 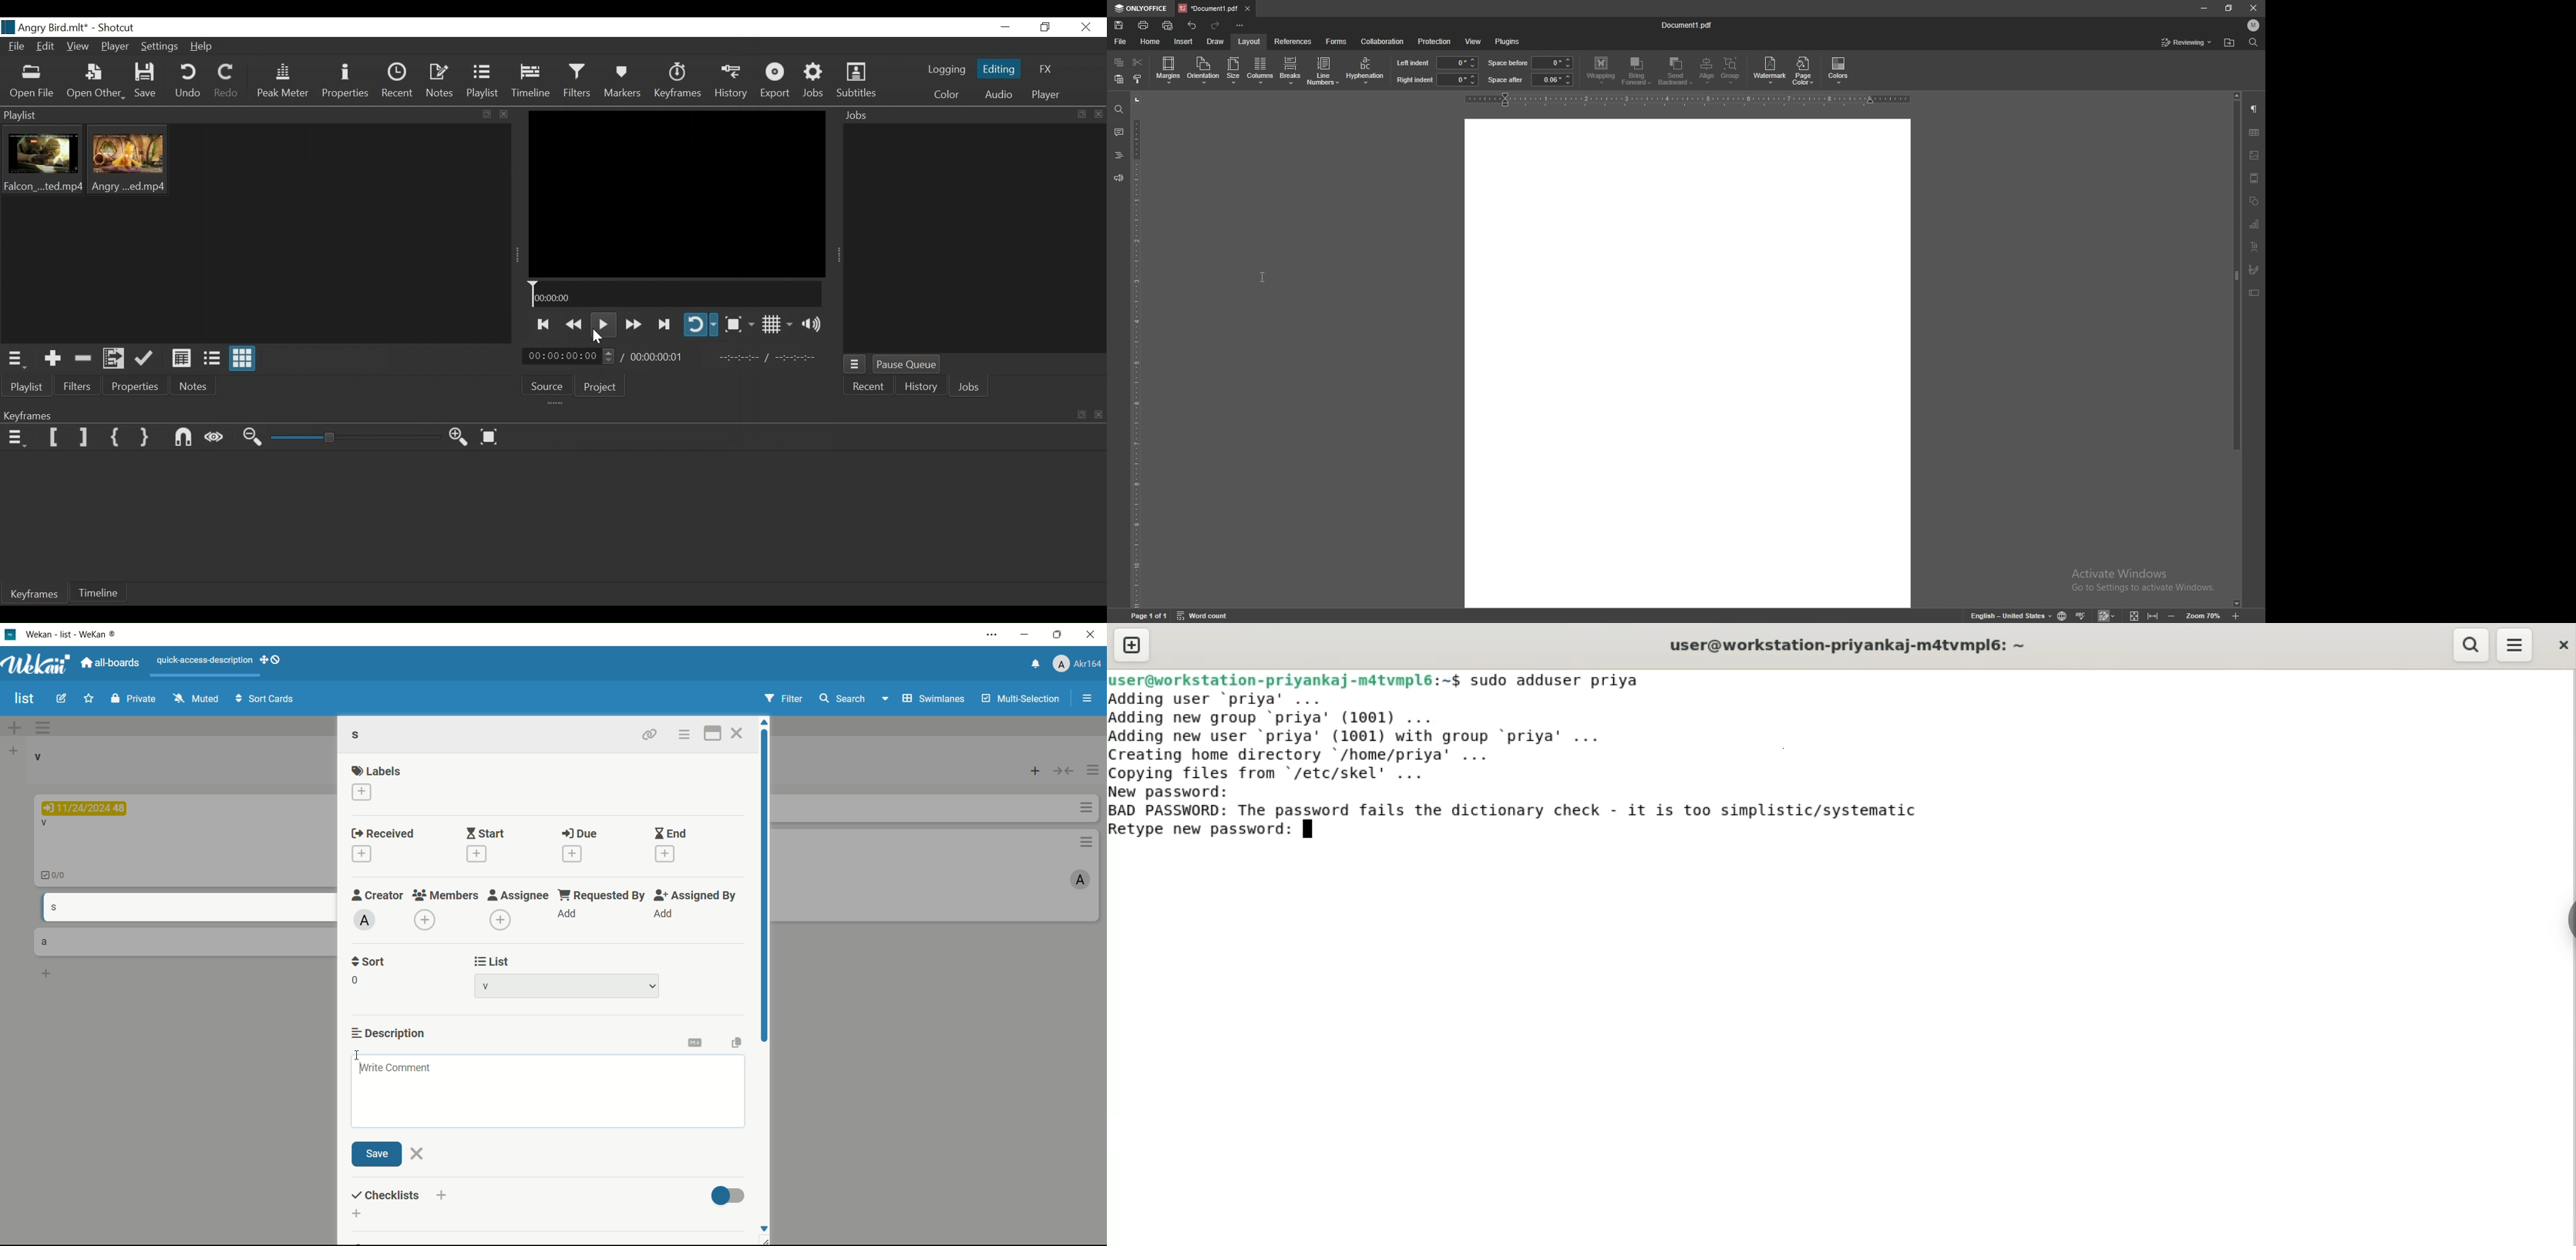 What do you see at coordinates (229, 82) in the screenshot?
I see `Redo` at bounding box center [229, 82].